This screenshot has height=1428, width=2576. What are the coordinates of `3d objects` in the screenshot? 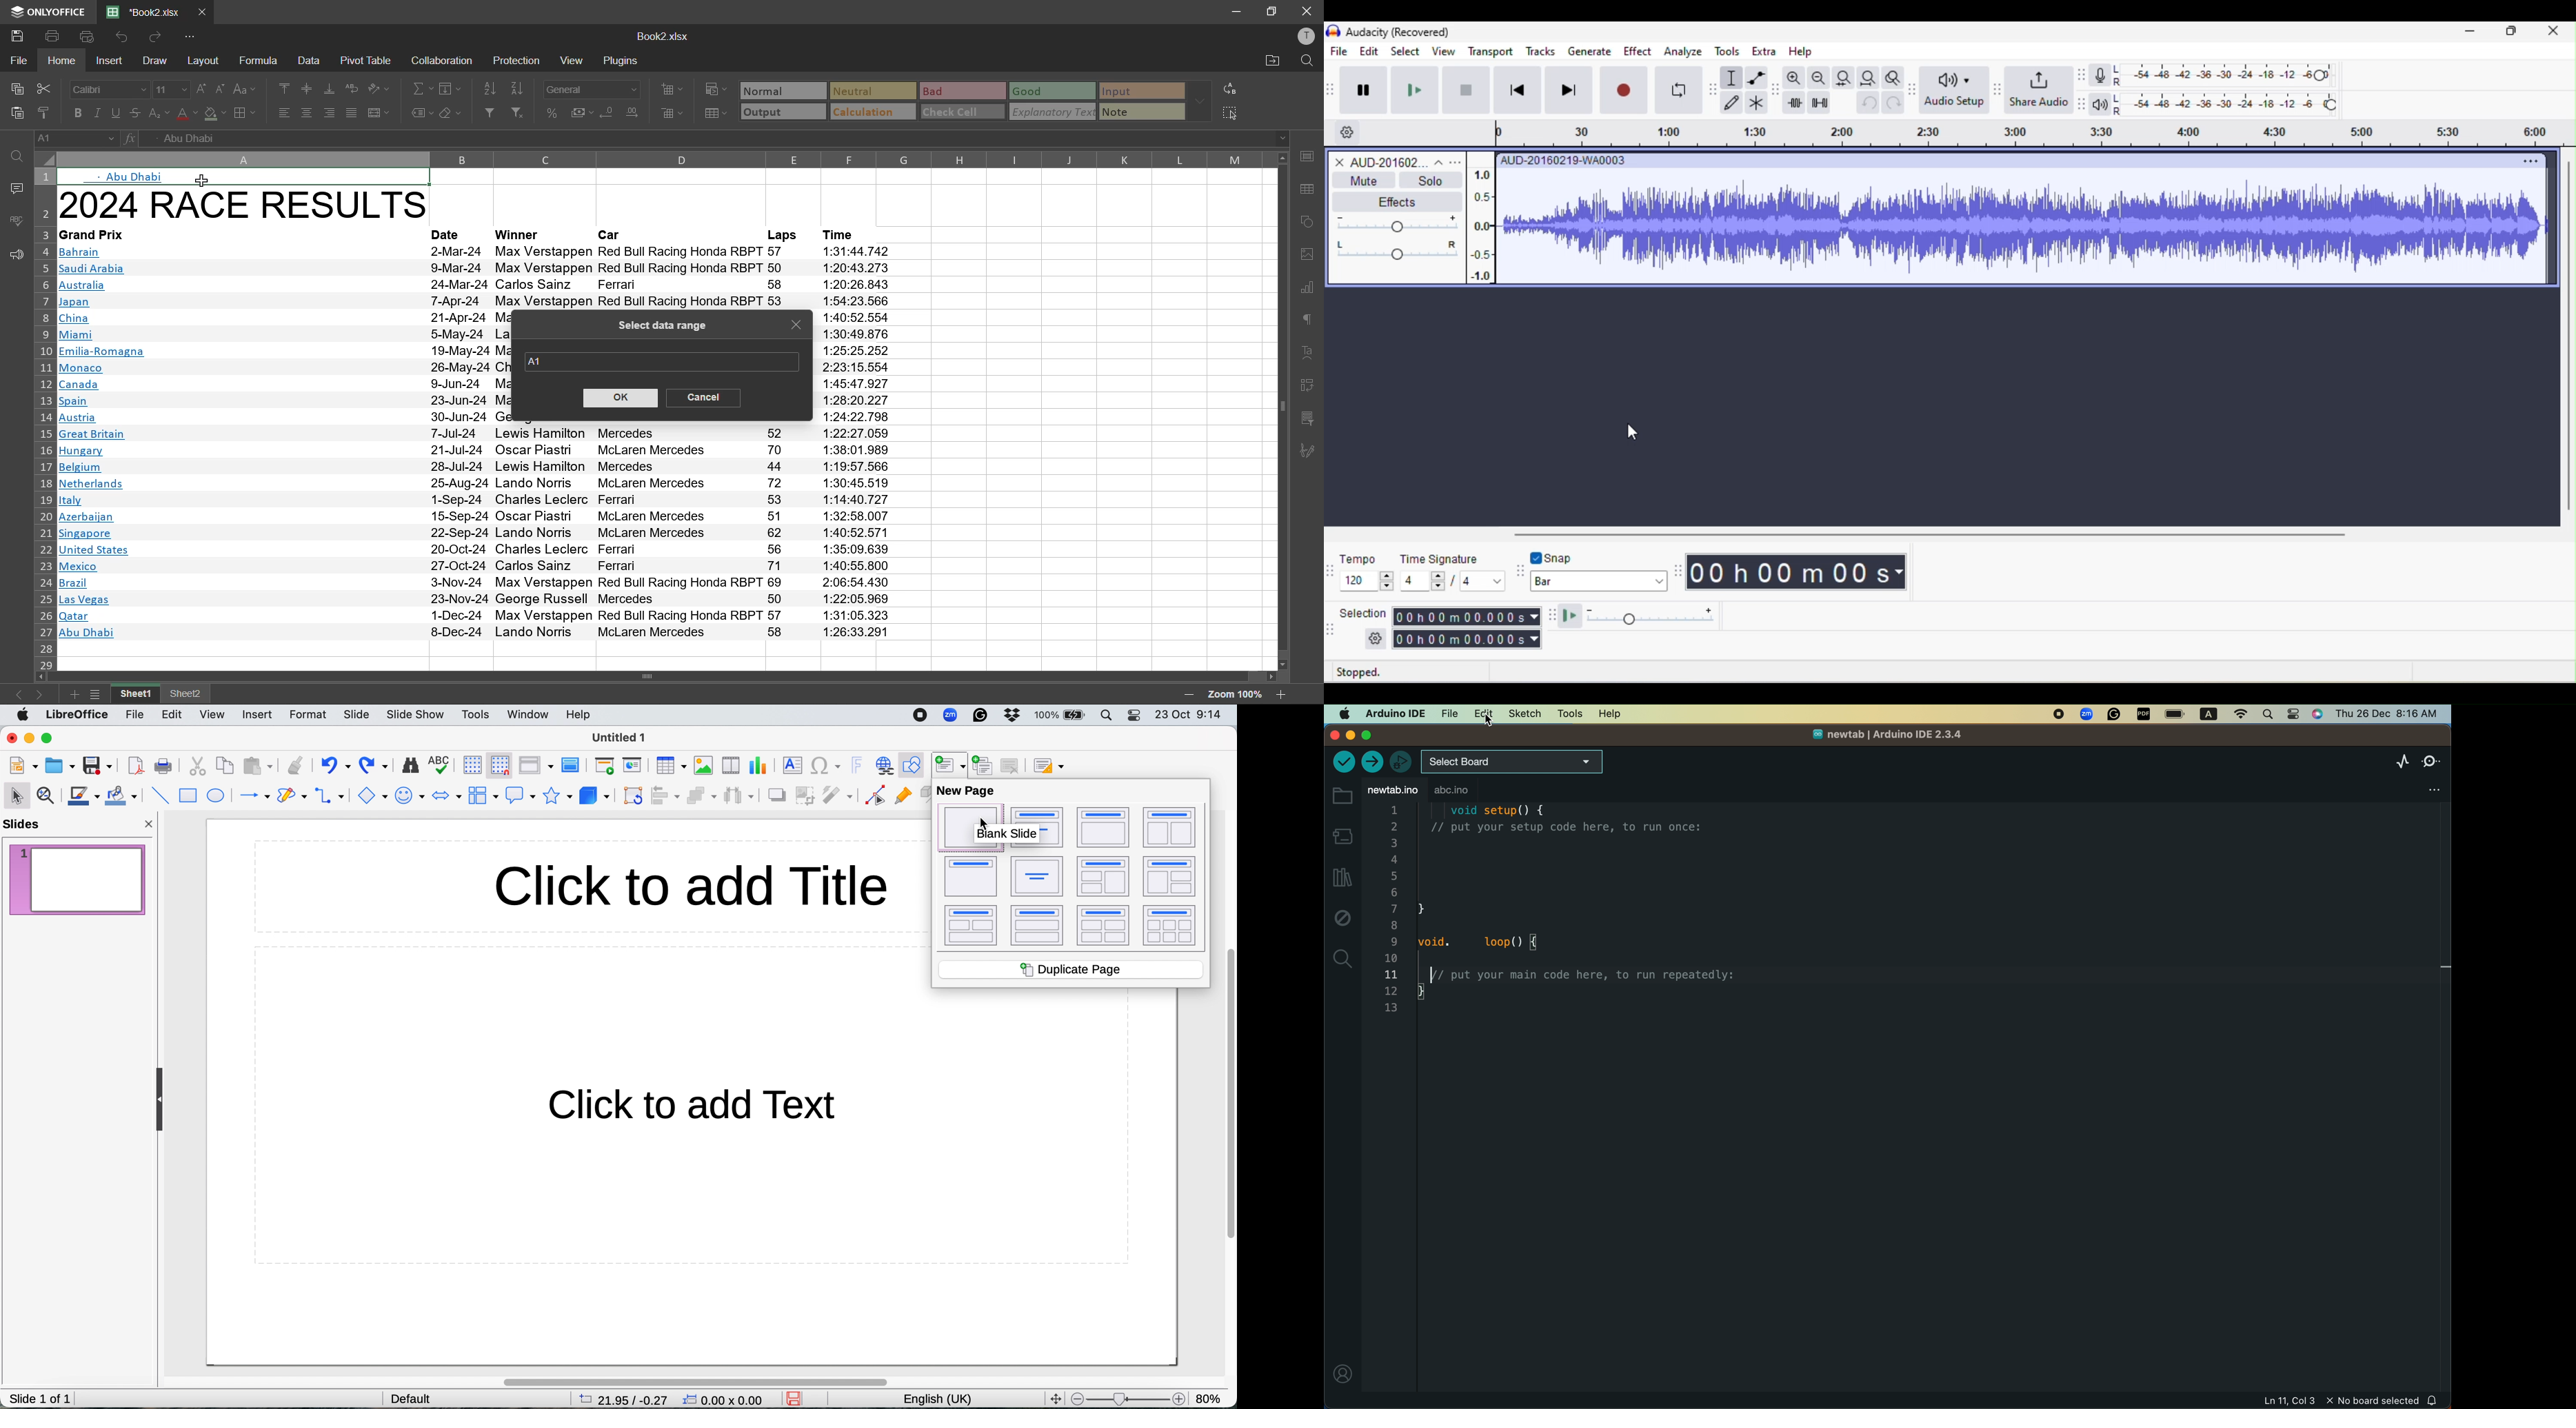 It's located at (596, 795).